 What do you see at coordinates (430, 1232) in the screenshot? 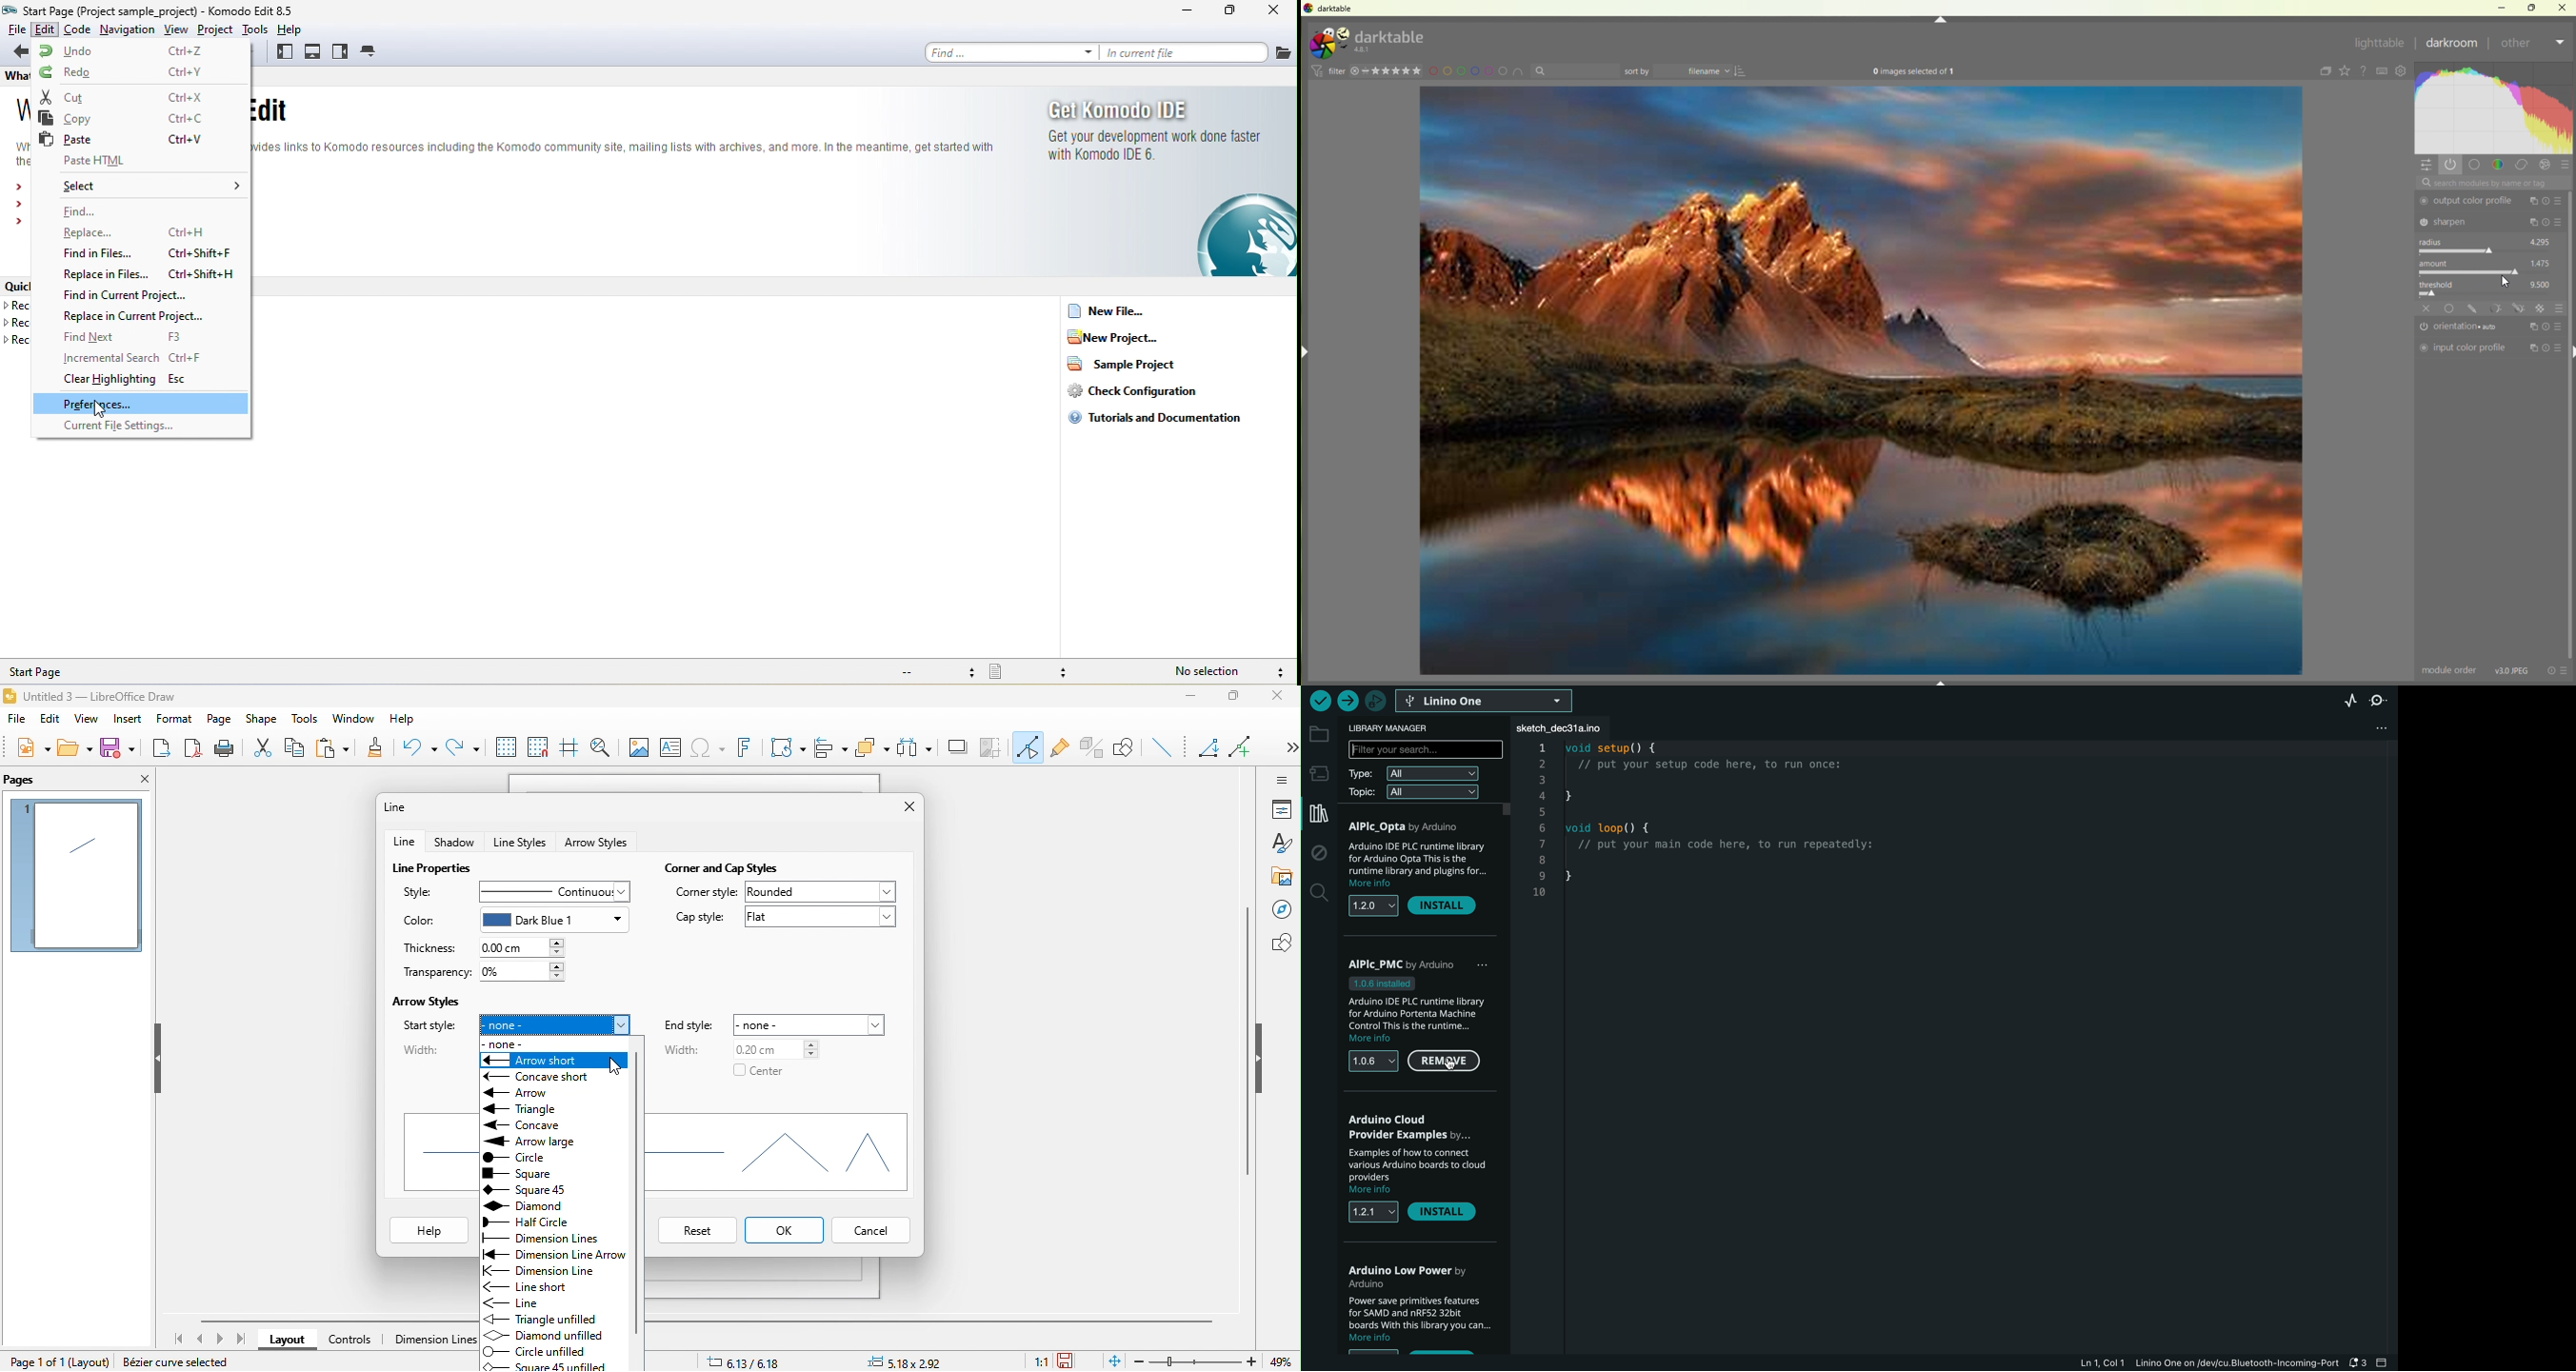
I see `help` at bounding box center [430, 1232].